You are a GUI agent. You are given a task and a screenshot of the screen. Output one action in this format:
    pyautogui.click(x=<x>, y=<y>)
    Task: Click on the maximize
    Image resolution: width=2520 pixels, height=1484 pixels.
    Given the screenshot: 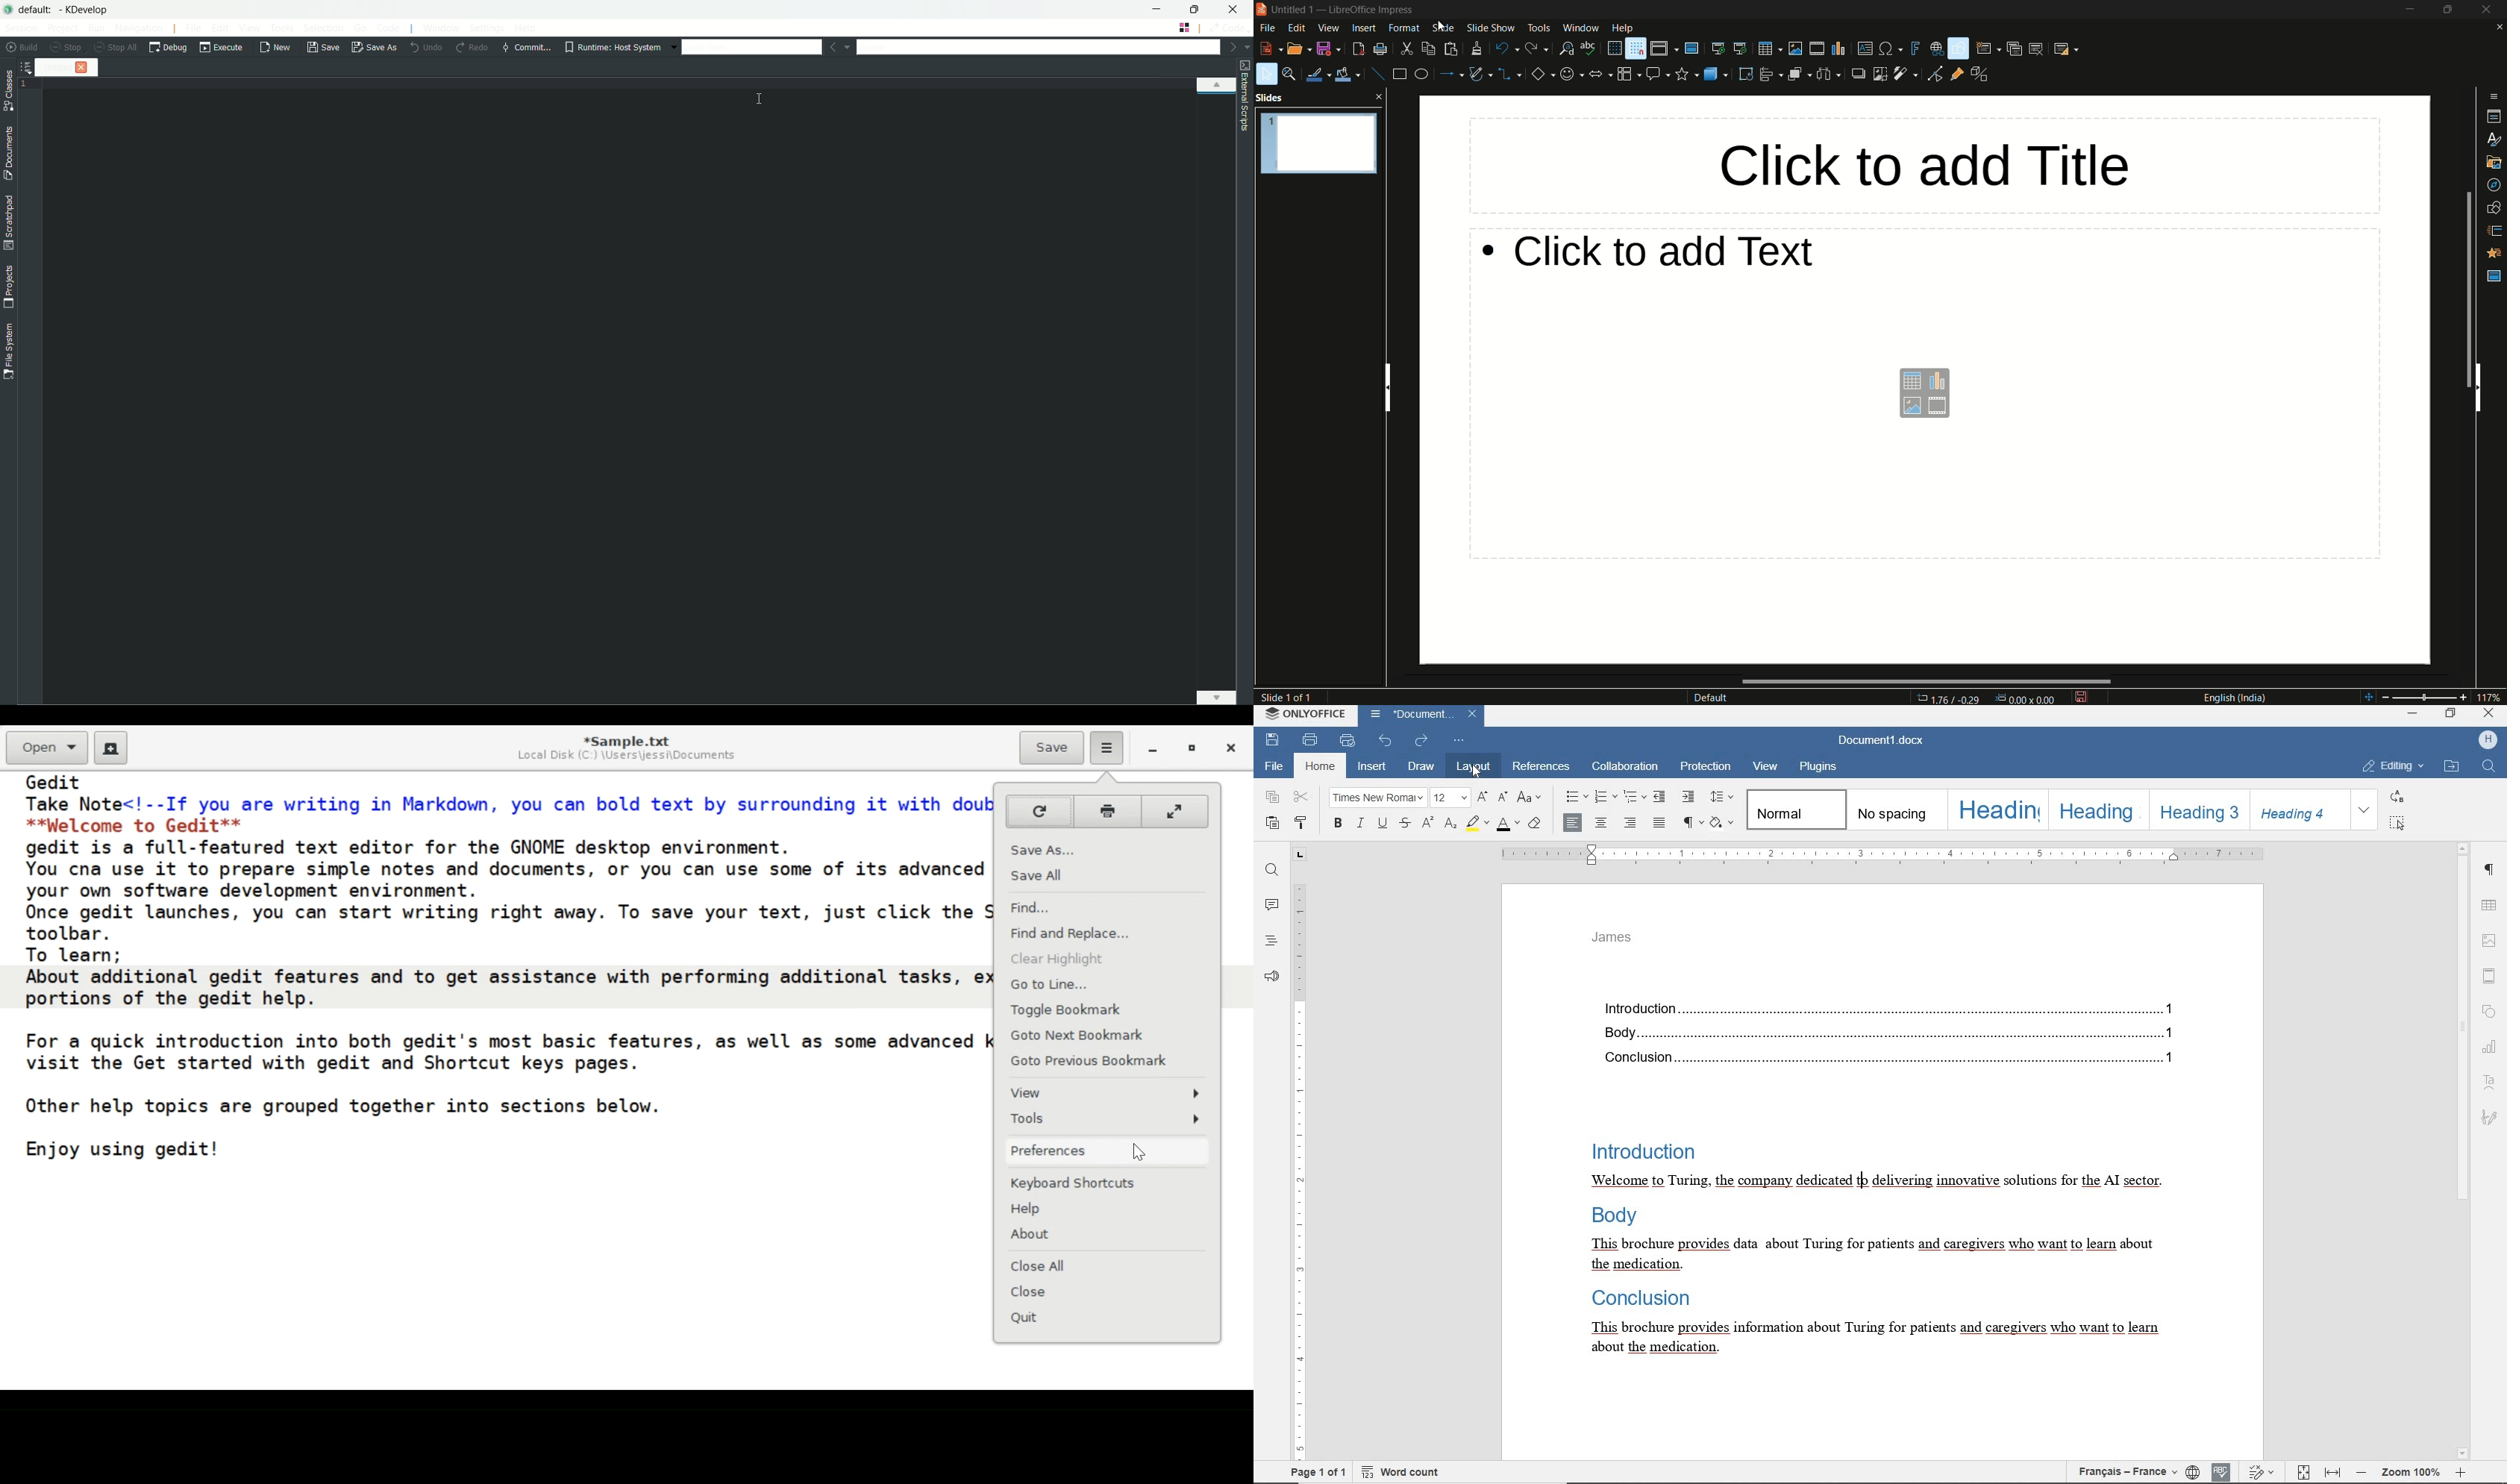 What is the action you would take?
    pyautogui.click(x=2447, y=9)
    